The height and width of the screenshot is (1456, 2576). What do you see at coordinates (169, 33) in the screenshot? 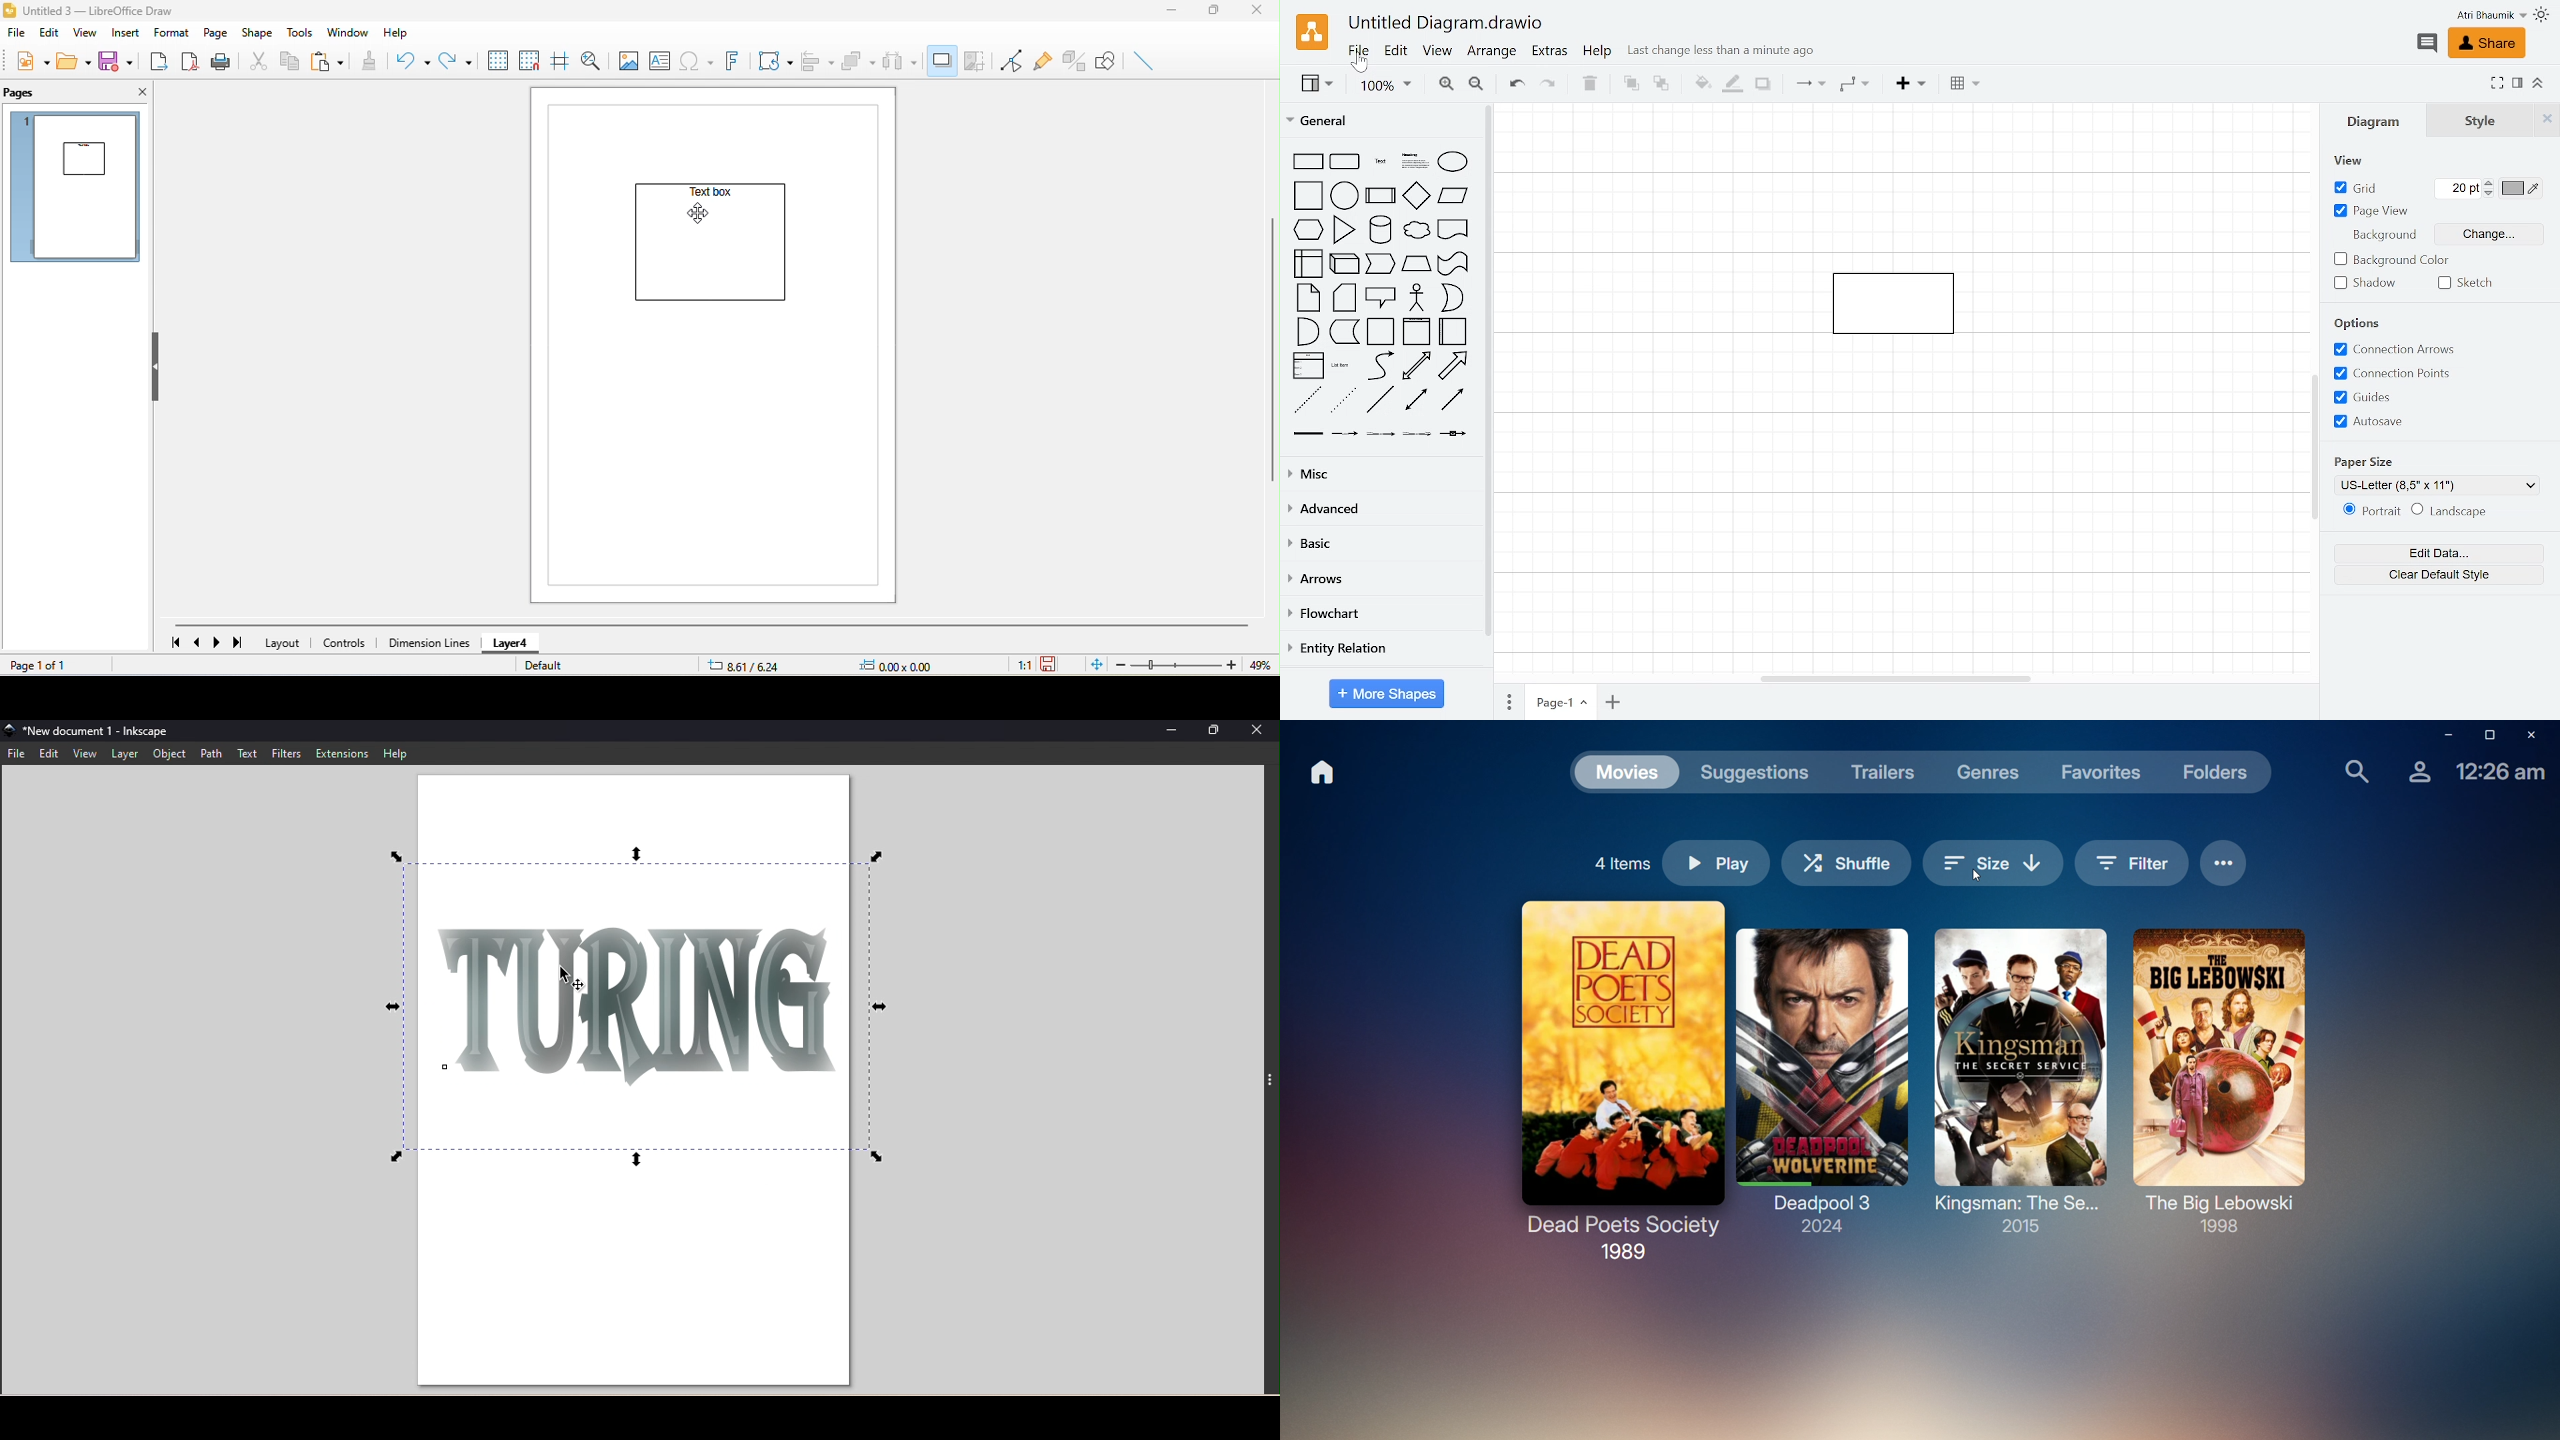
I see `format` at bounding box center [169, 33].